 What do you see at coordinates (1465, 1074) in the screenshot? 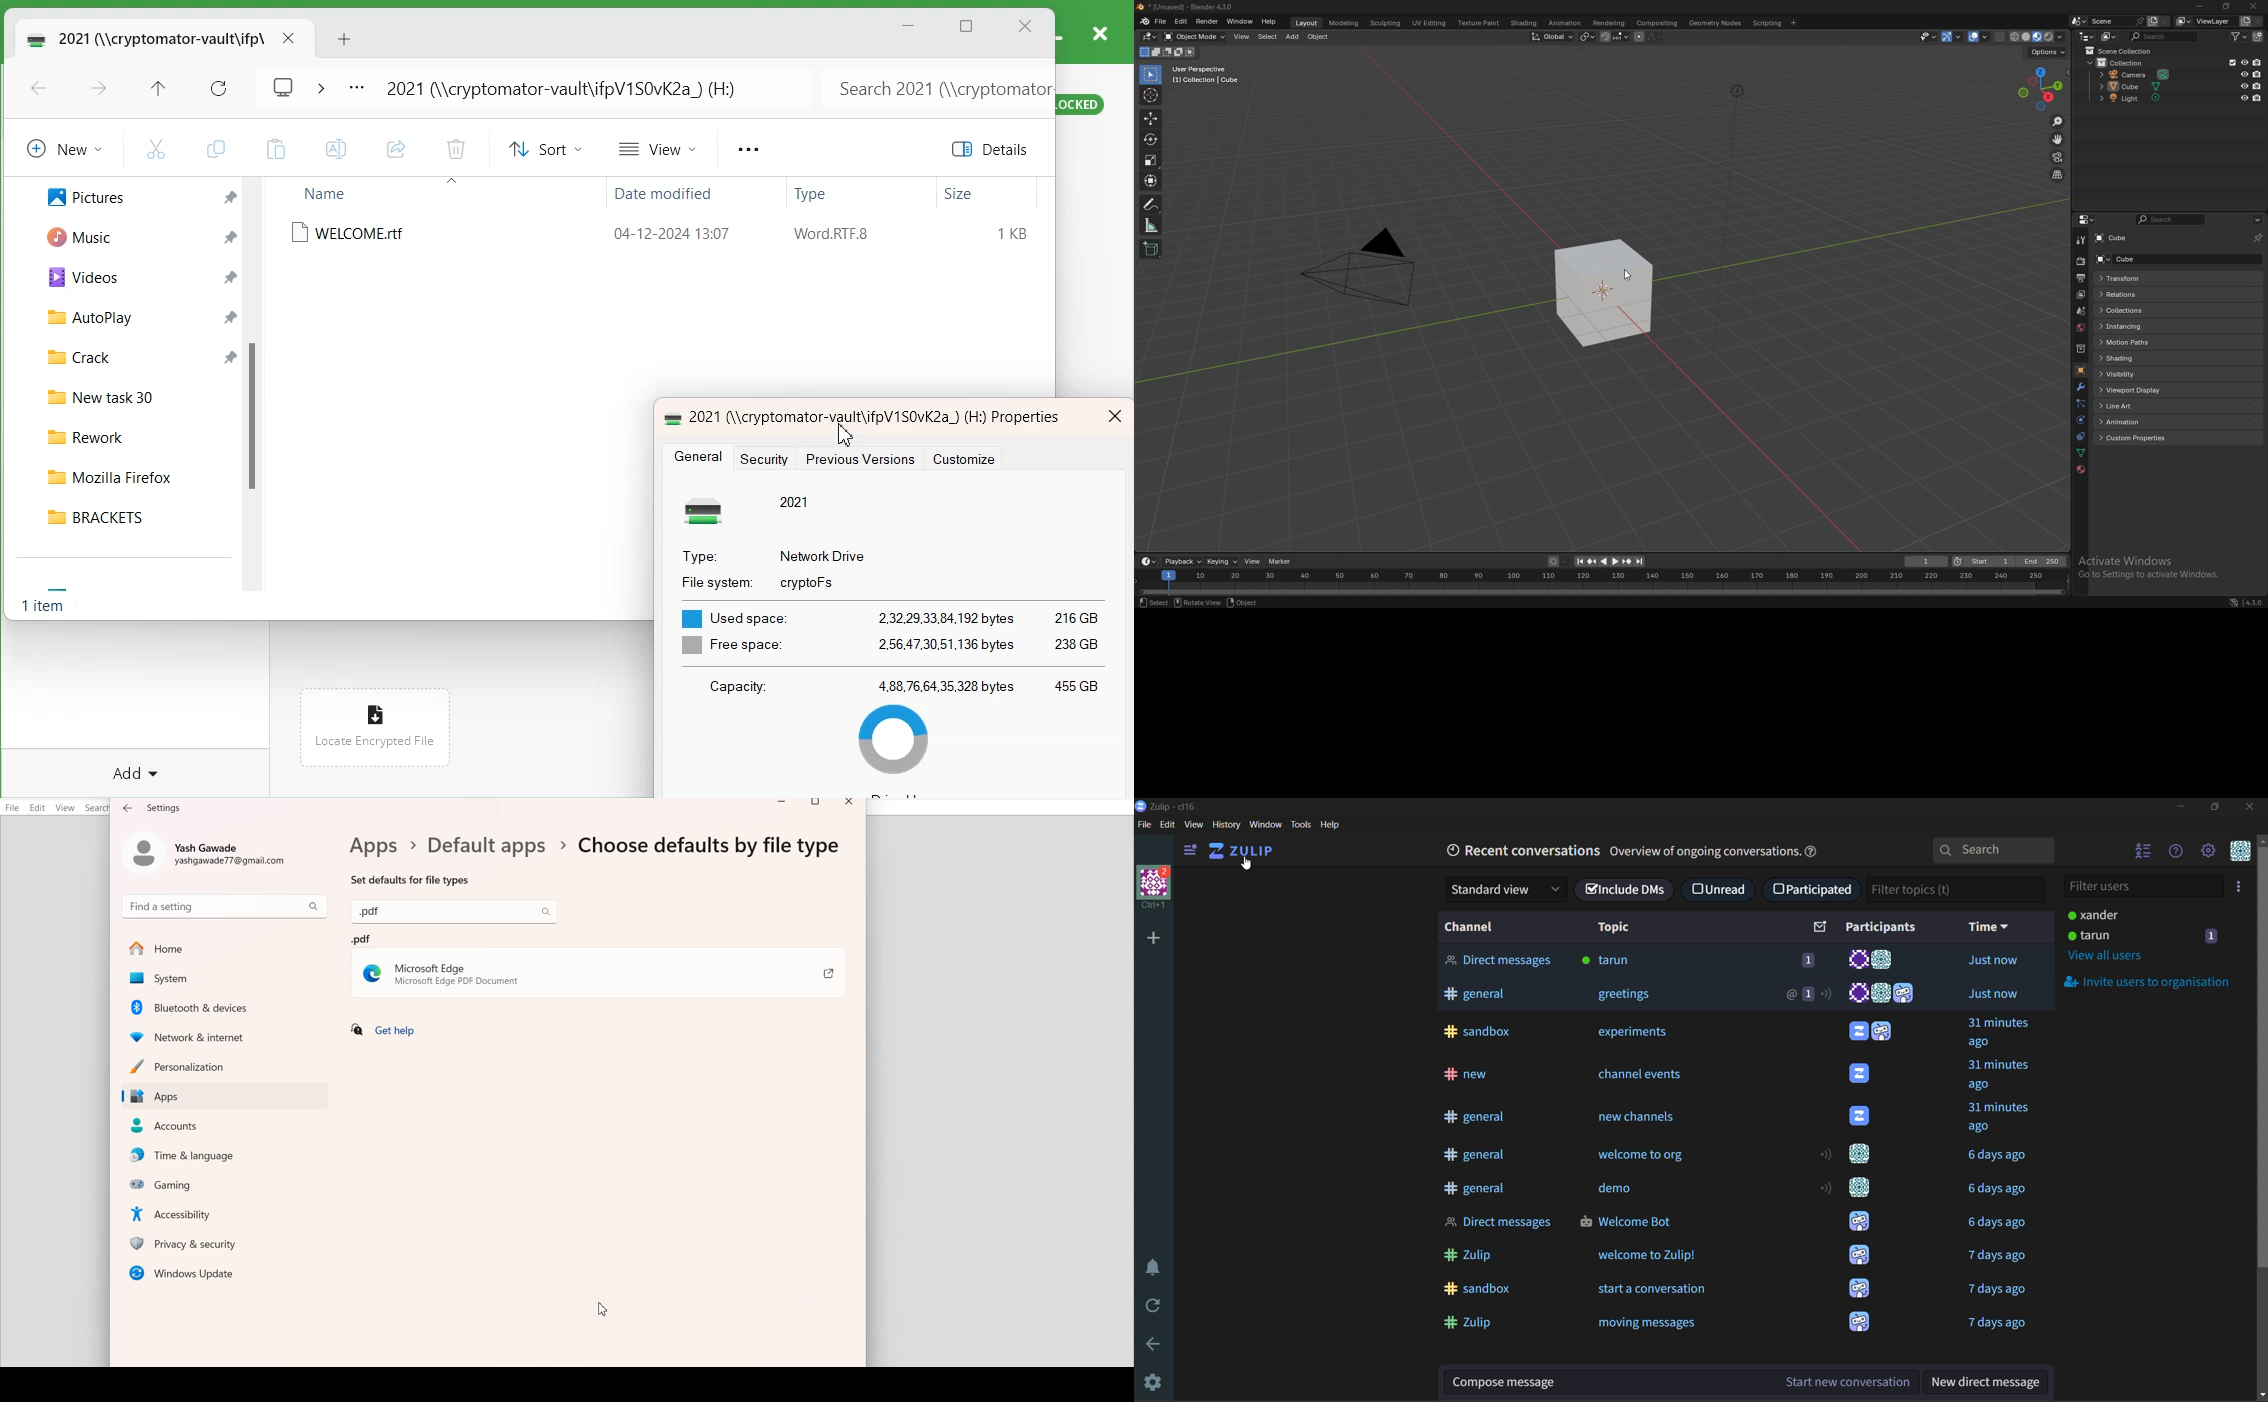
I see `new` at bounding box center [1465, 1074].